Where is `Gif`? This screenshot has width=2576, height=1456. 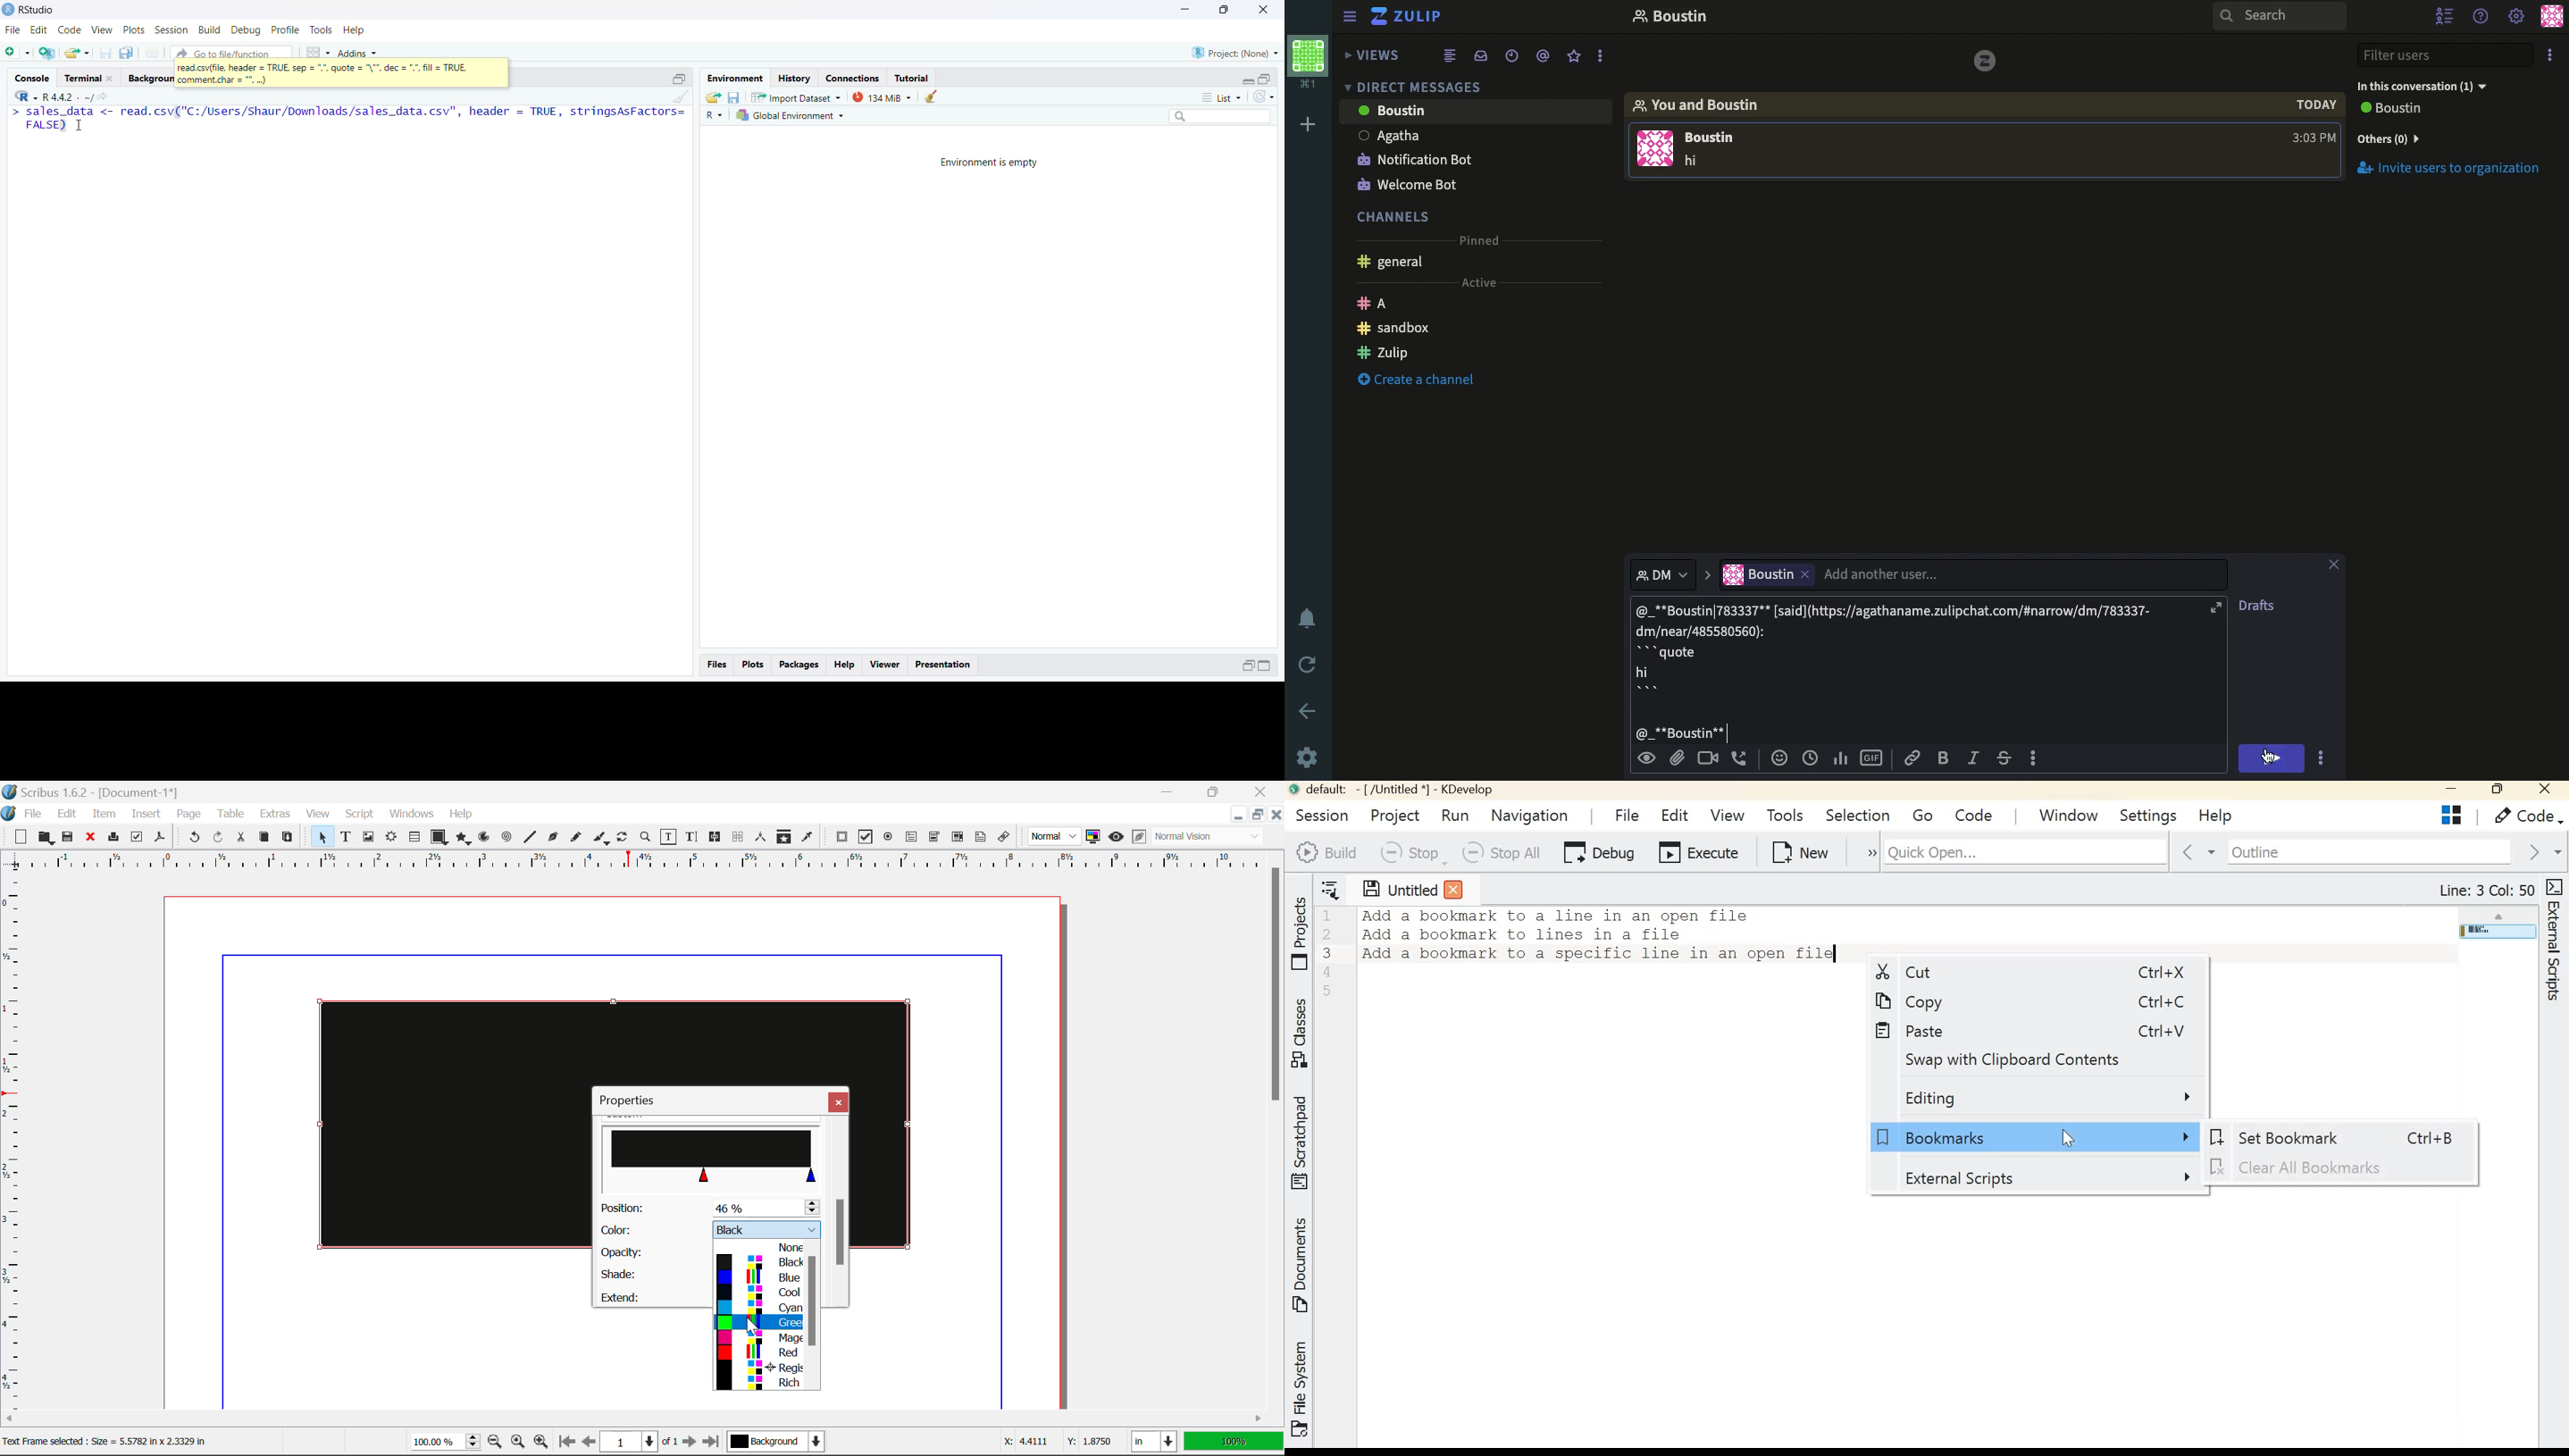 Gif is located at coordinates (1872, 758).